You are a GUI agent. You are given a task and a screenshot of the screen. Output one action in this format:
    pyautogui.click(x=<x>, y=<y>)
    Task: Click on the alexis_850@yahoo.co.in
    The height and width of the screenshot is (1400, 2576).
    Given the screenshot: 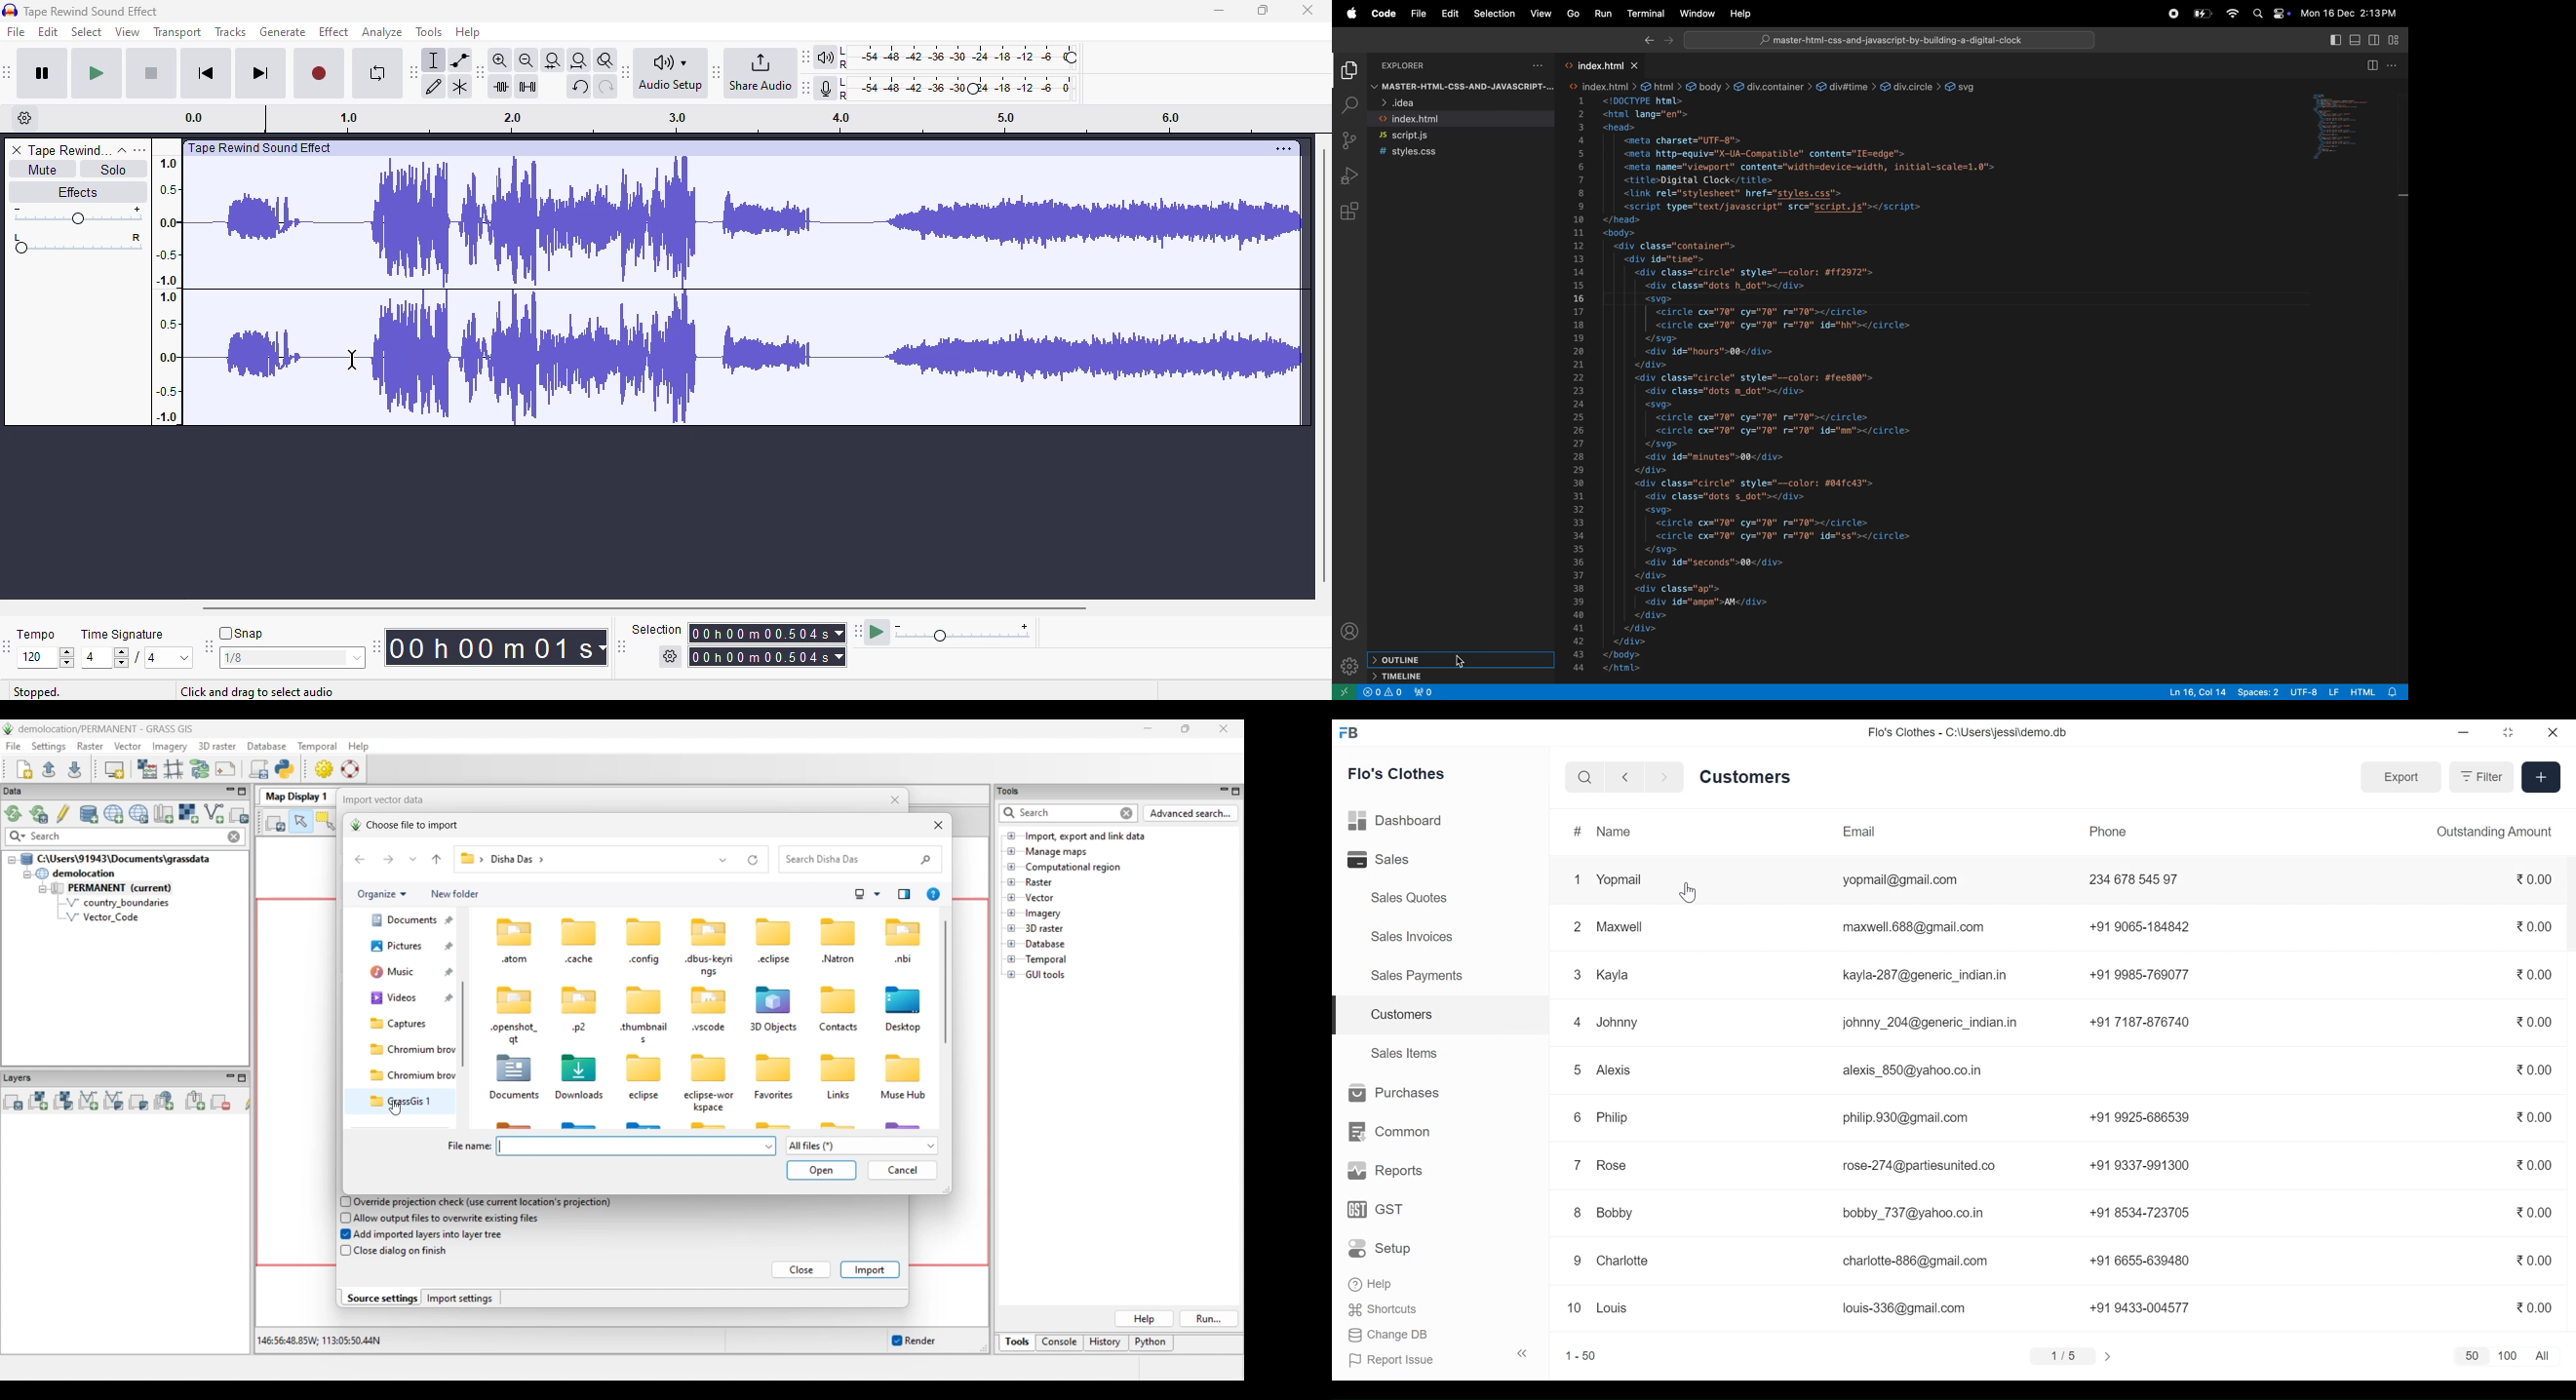 What is the action you would take?
    pyautogui.click(x=1916, y=1071)
    